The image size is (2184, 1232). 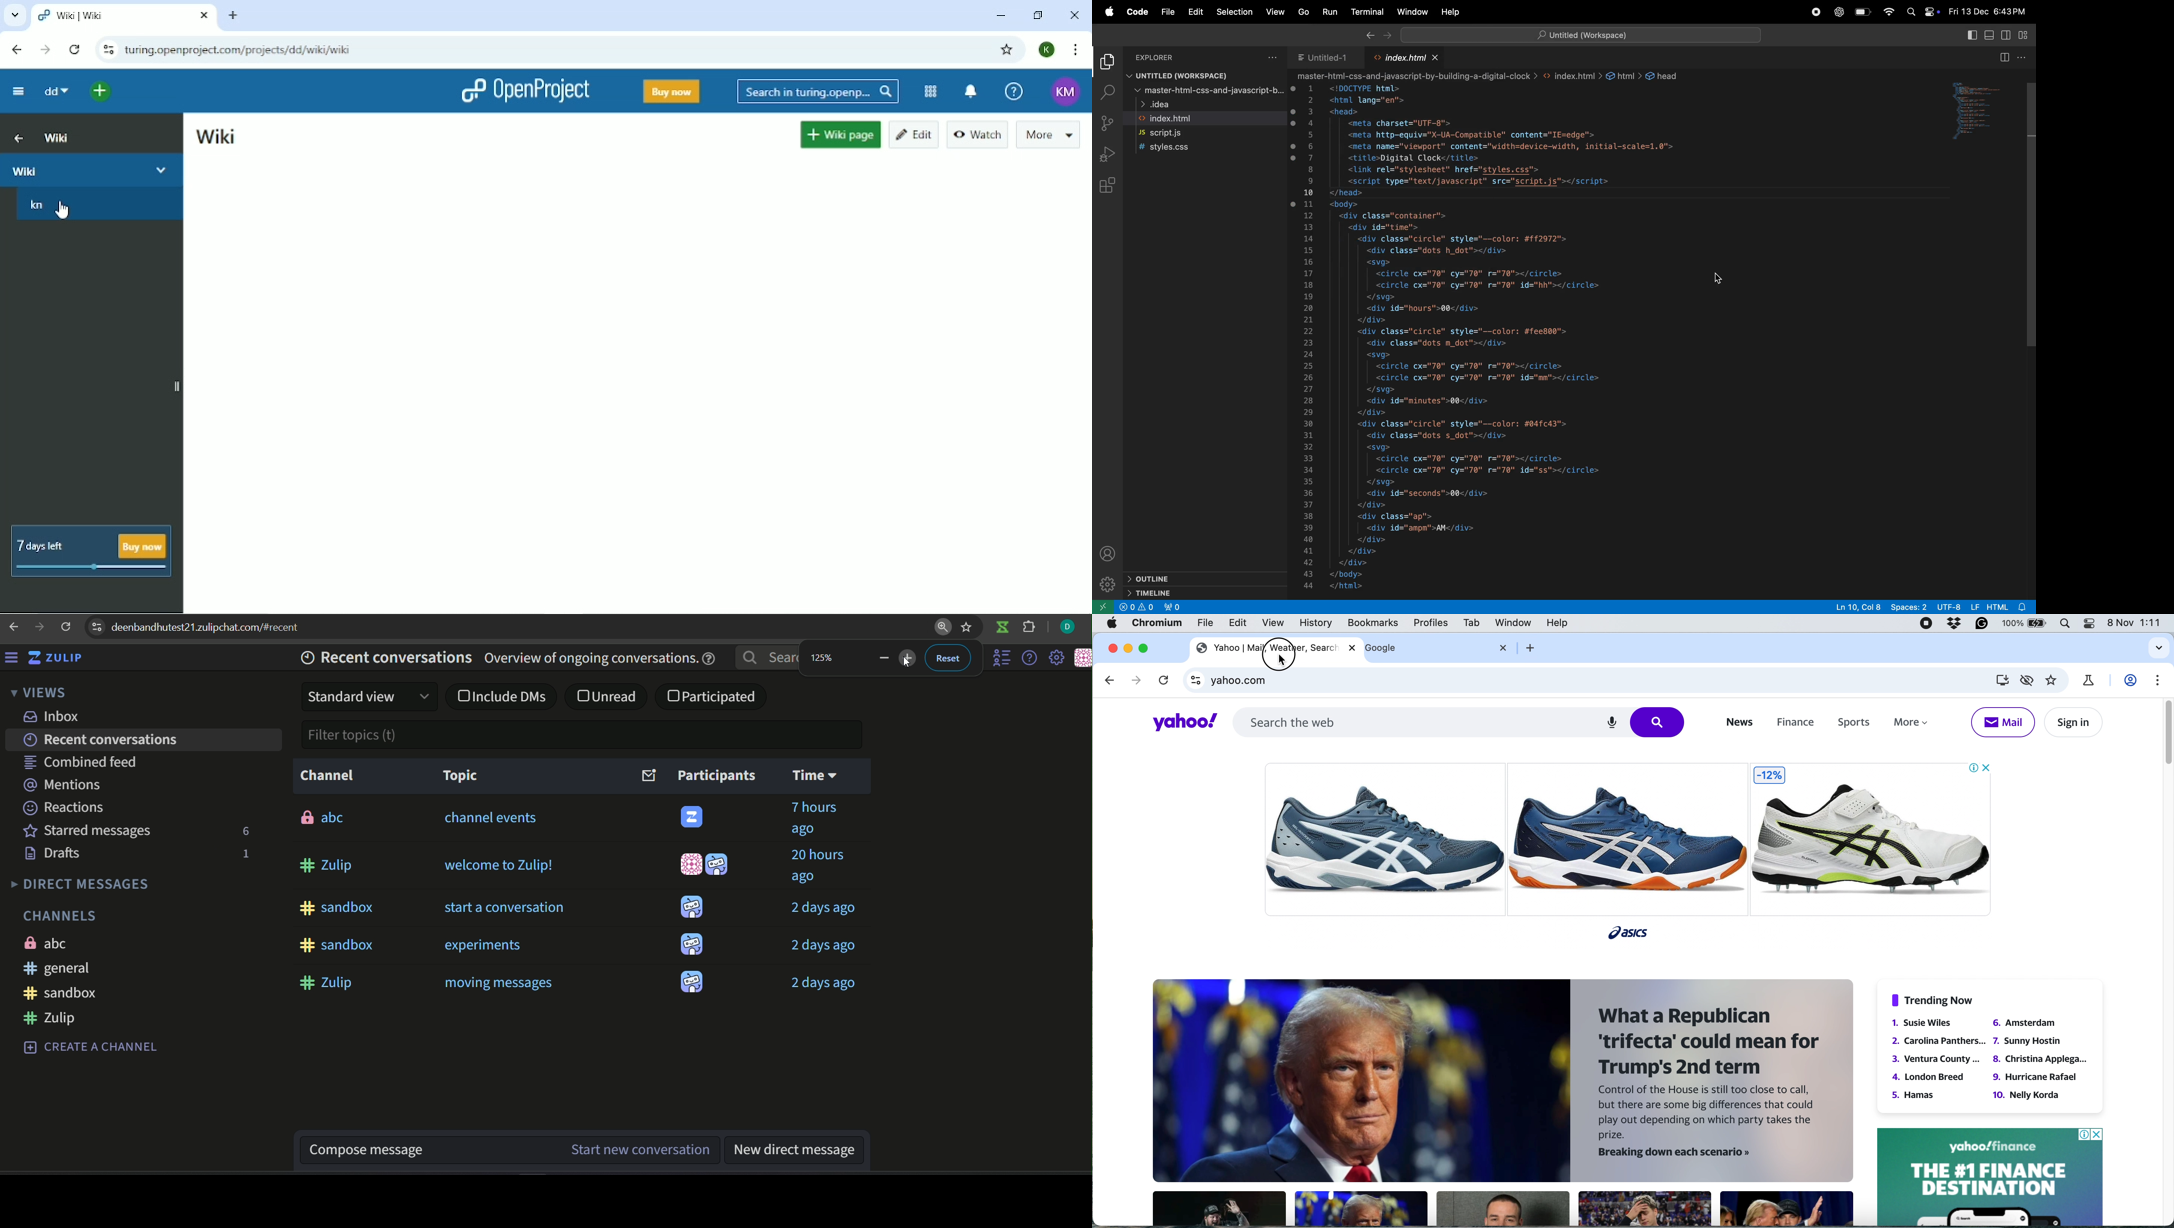 What do you see at coordinates (1987, 11) in the screenshot?
I see `date and time` at bounding box center [1987, 11].